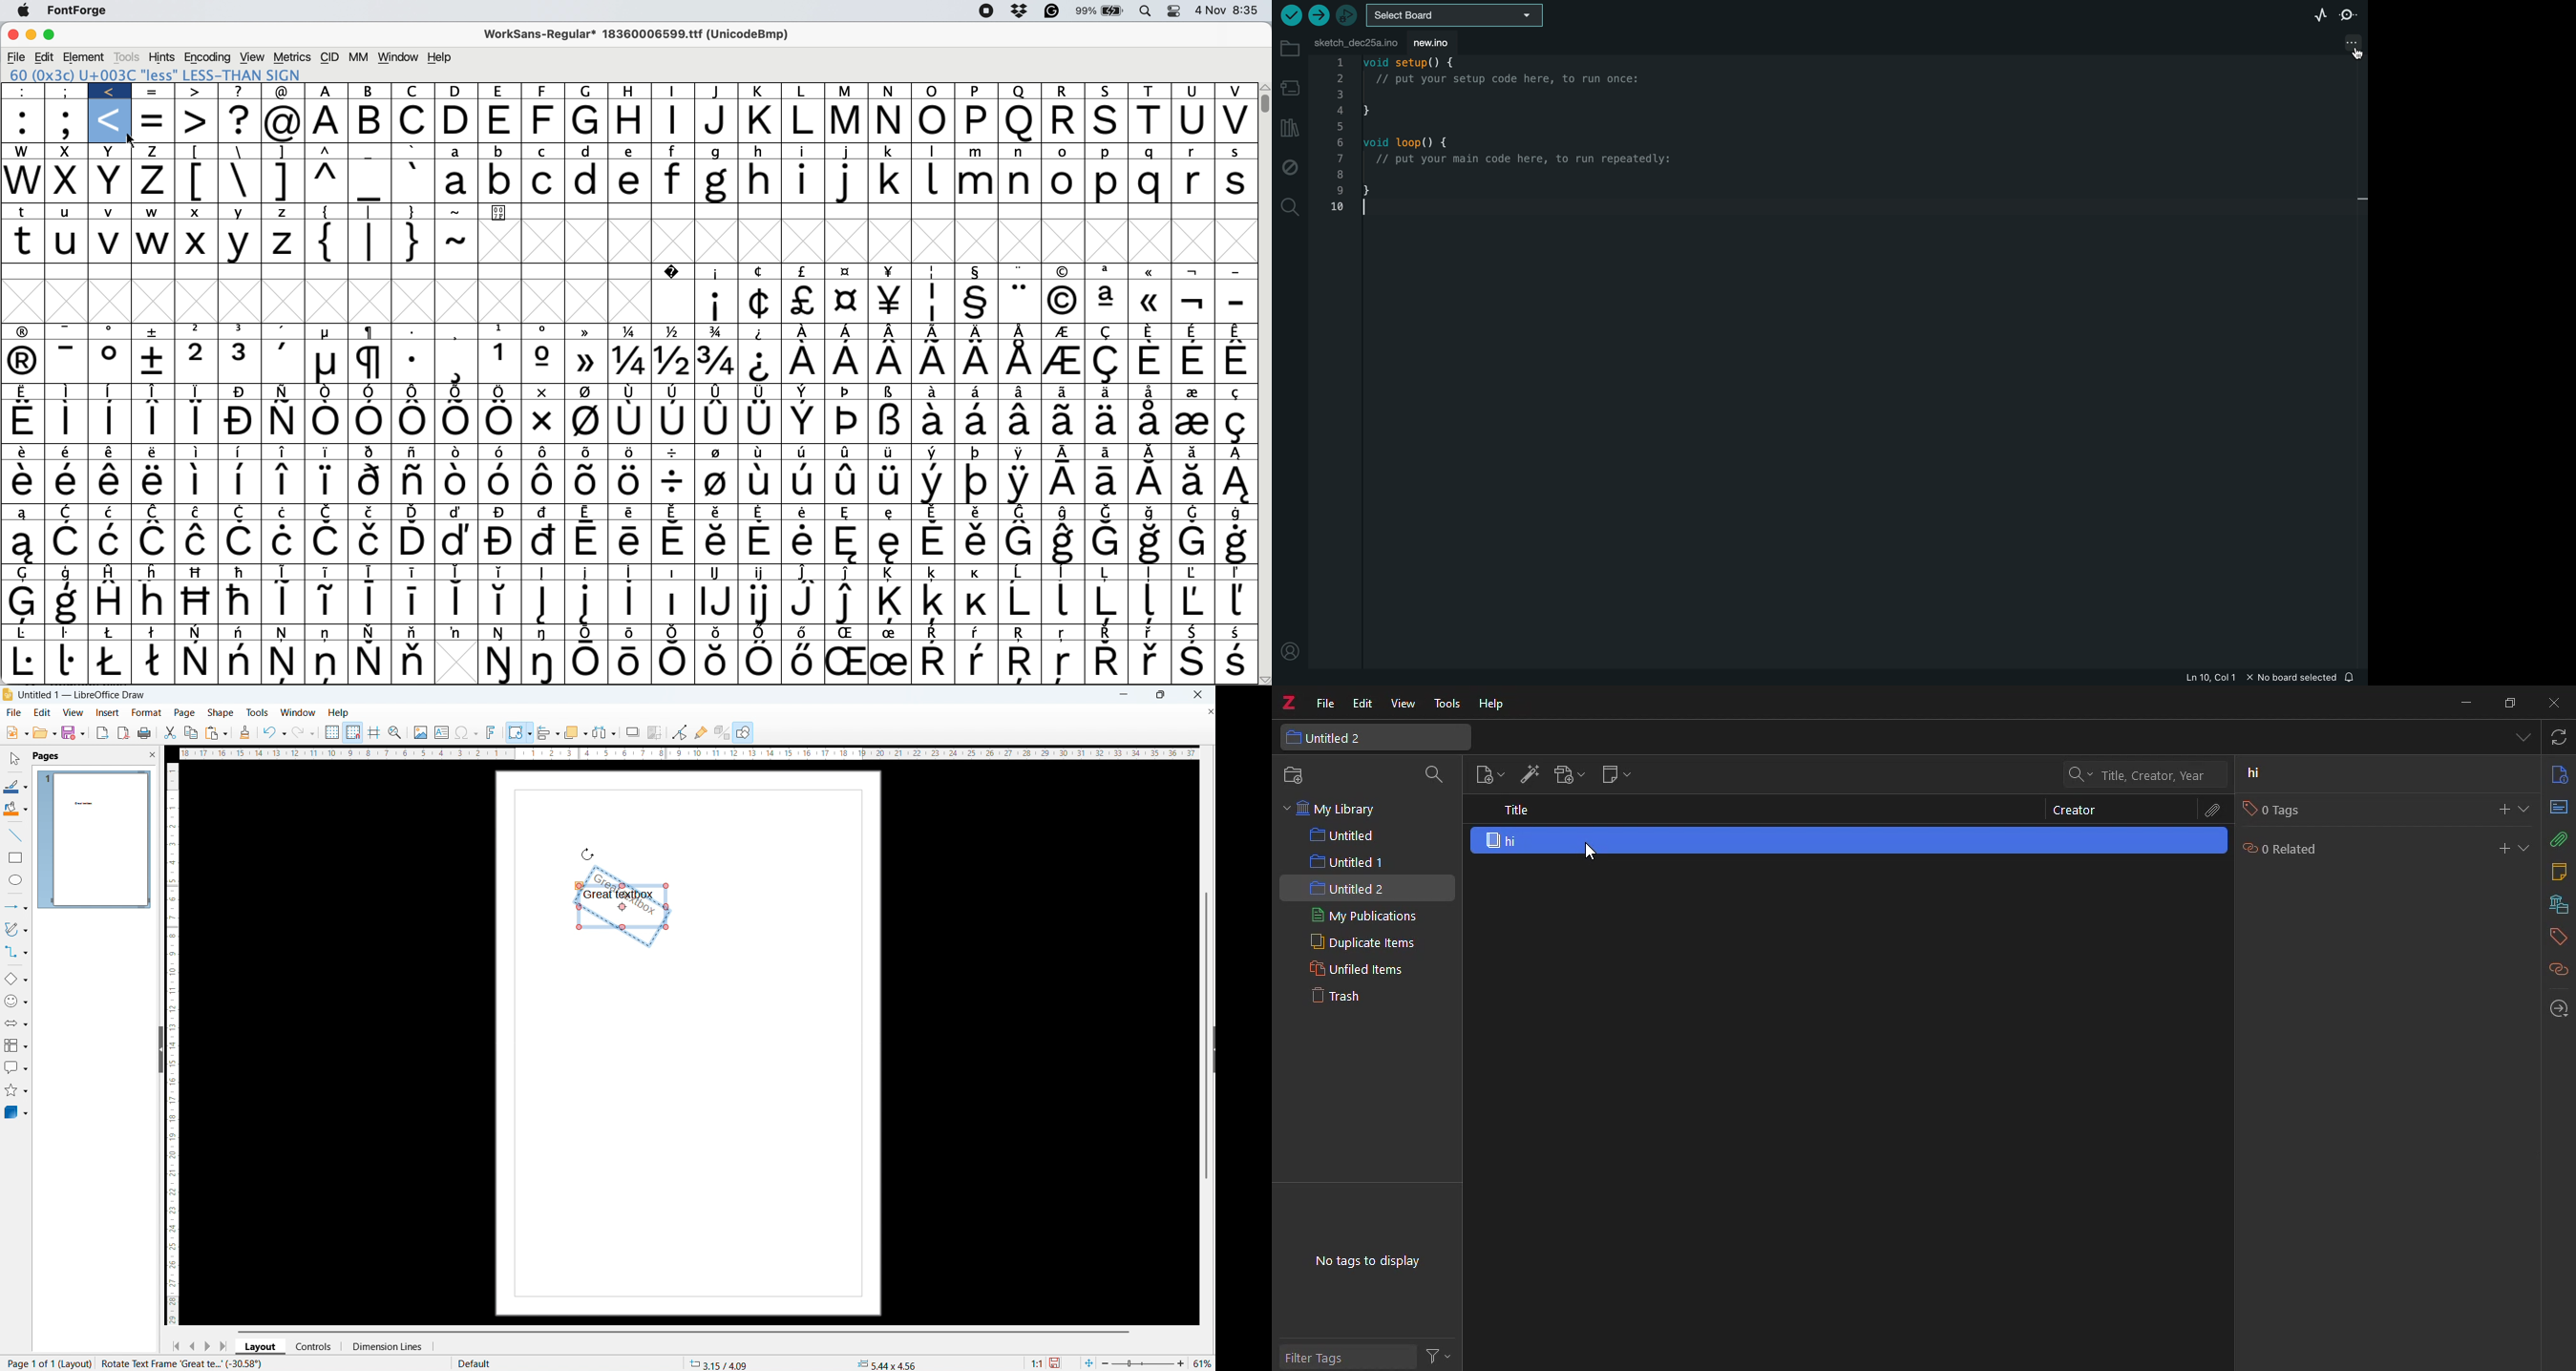  I want to click on Symbol, so click(759, 361).